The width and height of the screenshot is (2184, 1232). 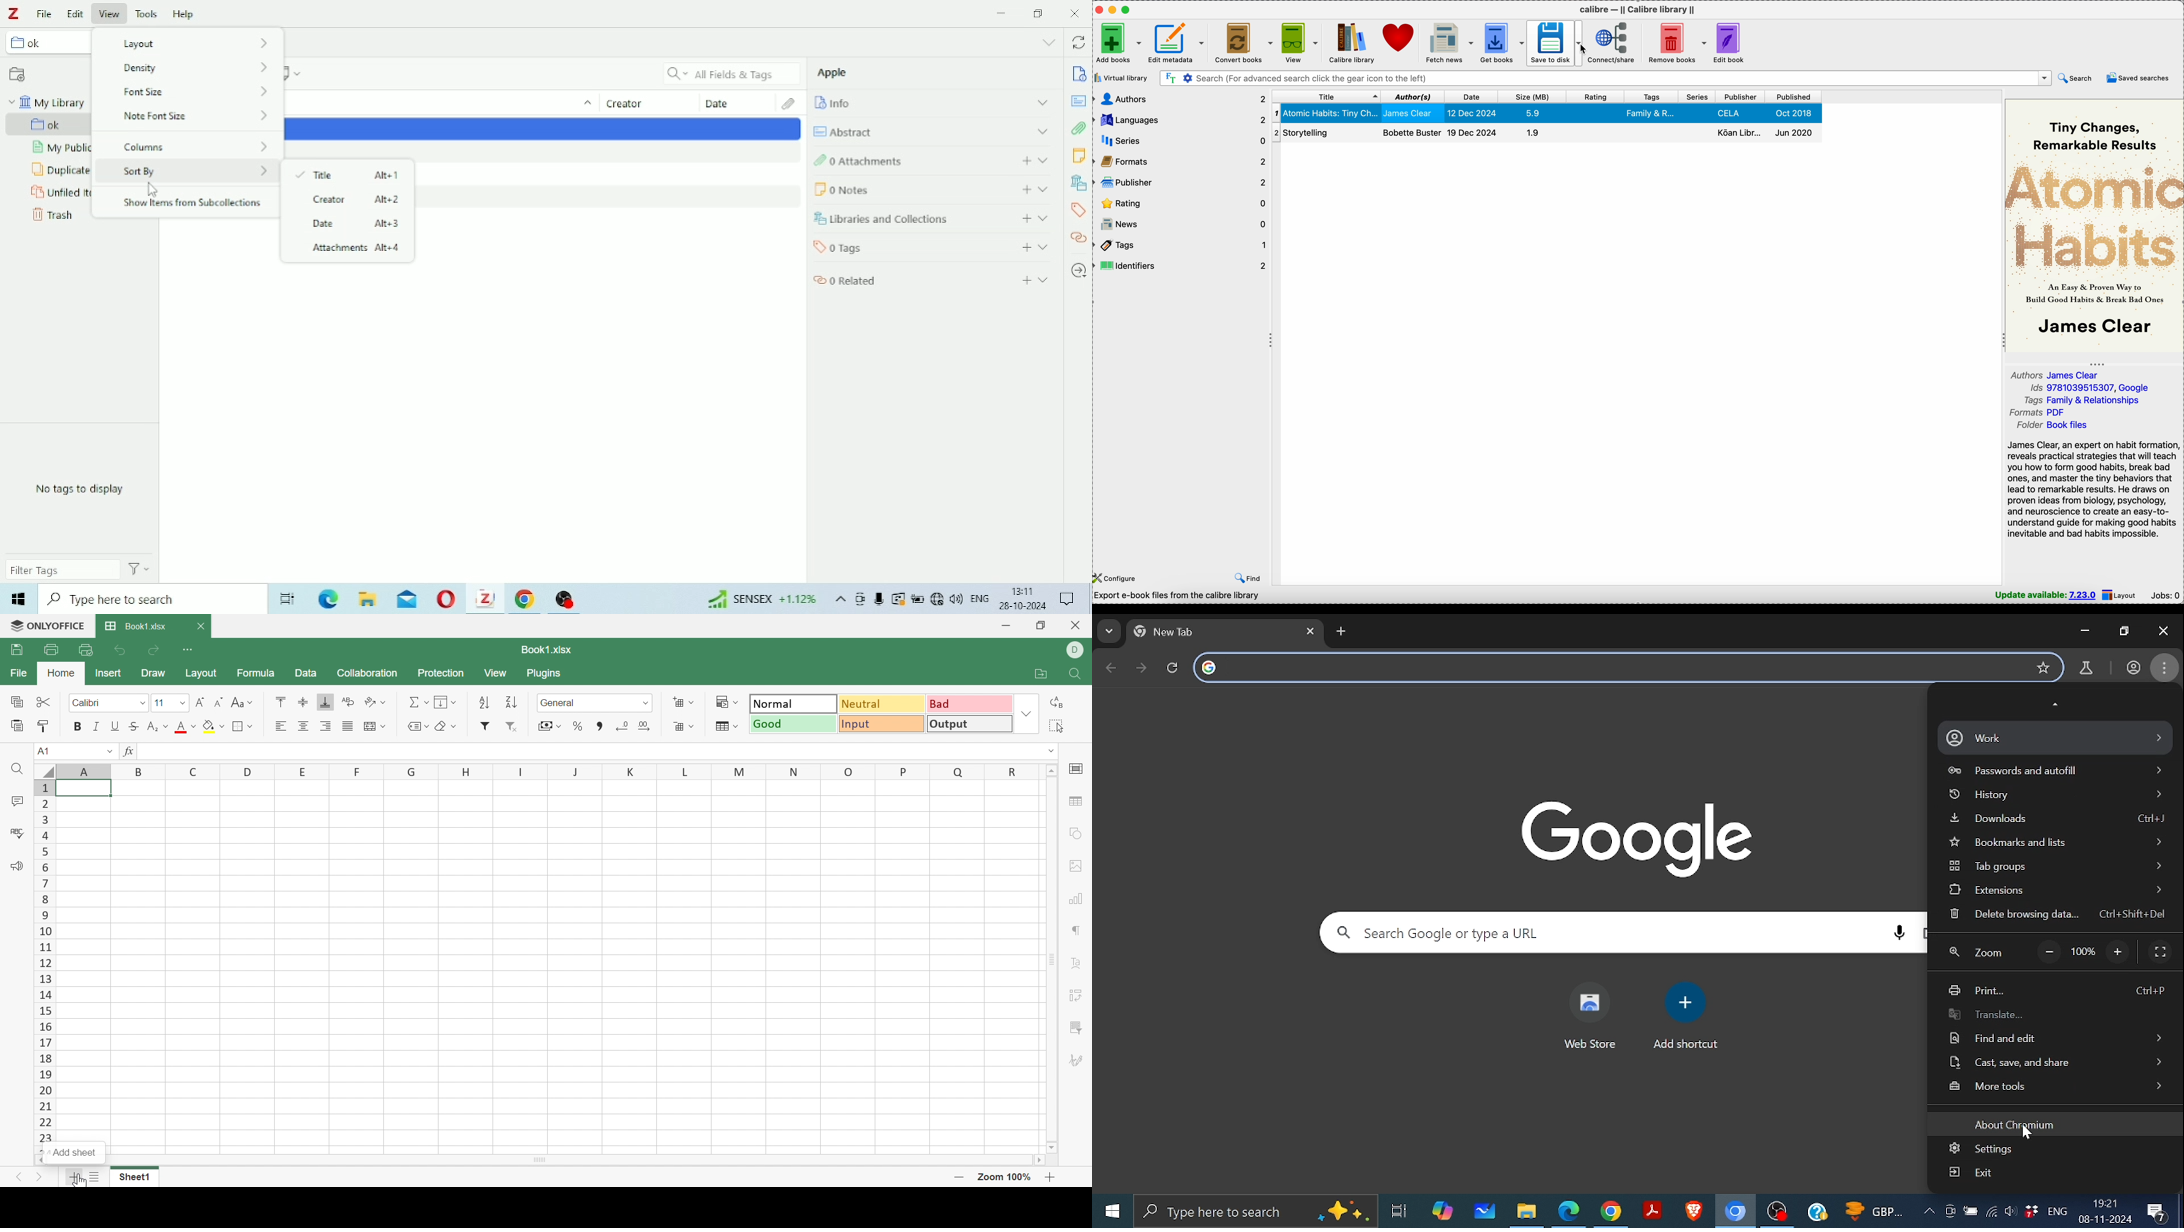 What do you see at coordinates (42, 901) in the screenshot?
I see `8` at bounding box center [42, 901].